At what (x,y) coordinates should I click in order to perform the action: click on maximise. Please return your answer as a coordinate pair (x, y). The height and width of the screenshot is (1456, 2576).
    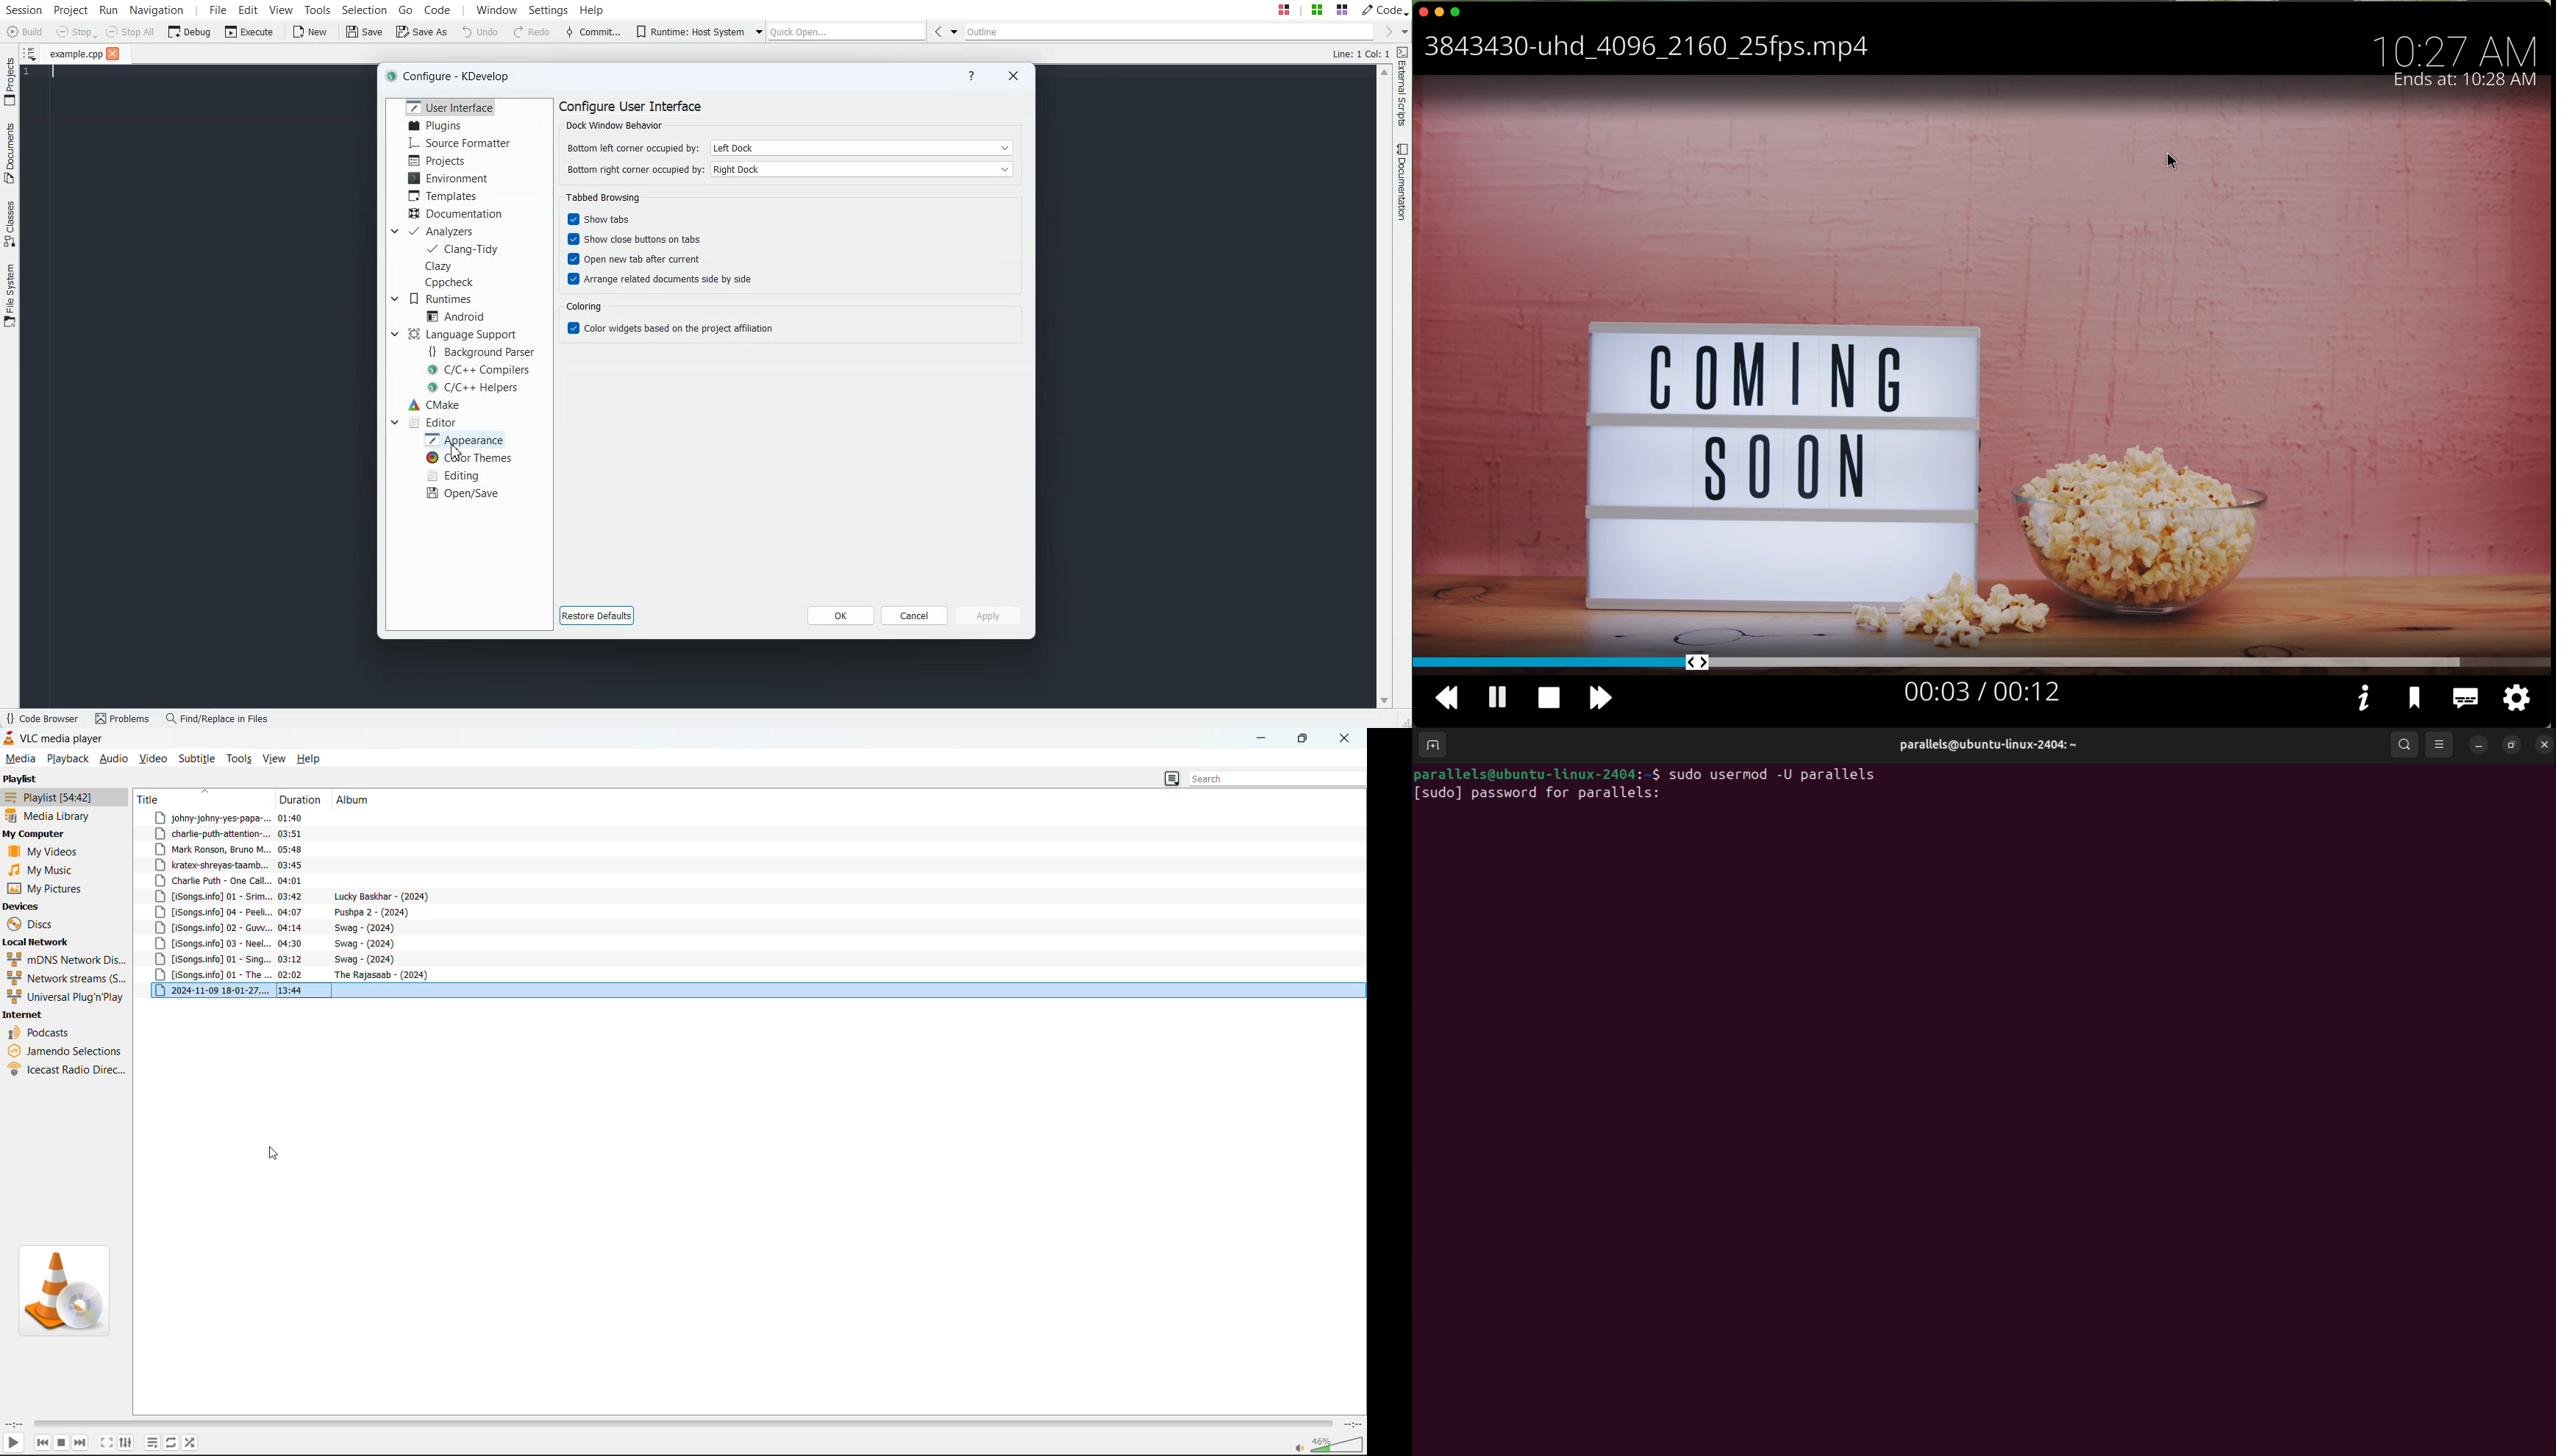
    Looking at the image, I should click on (1461, 11).